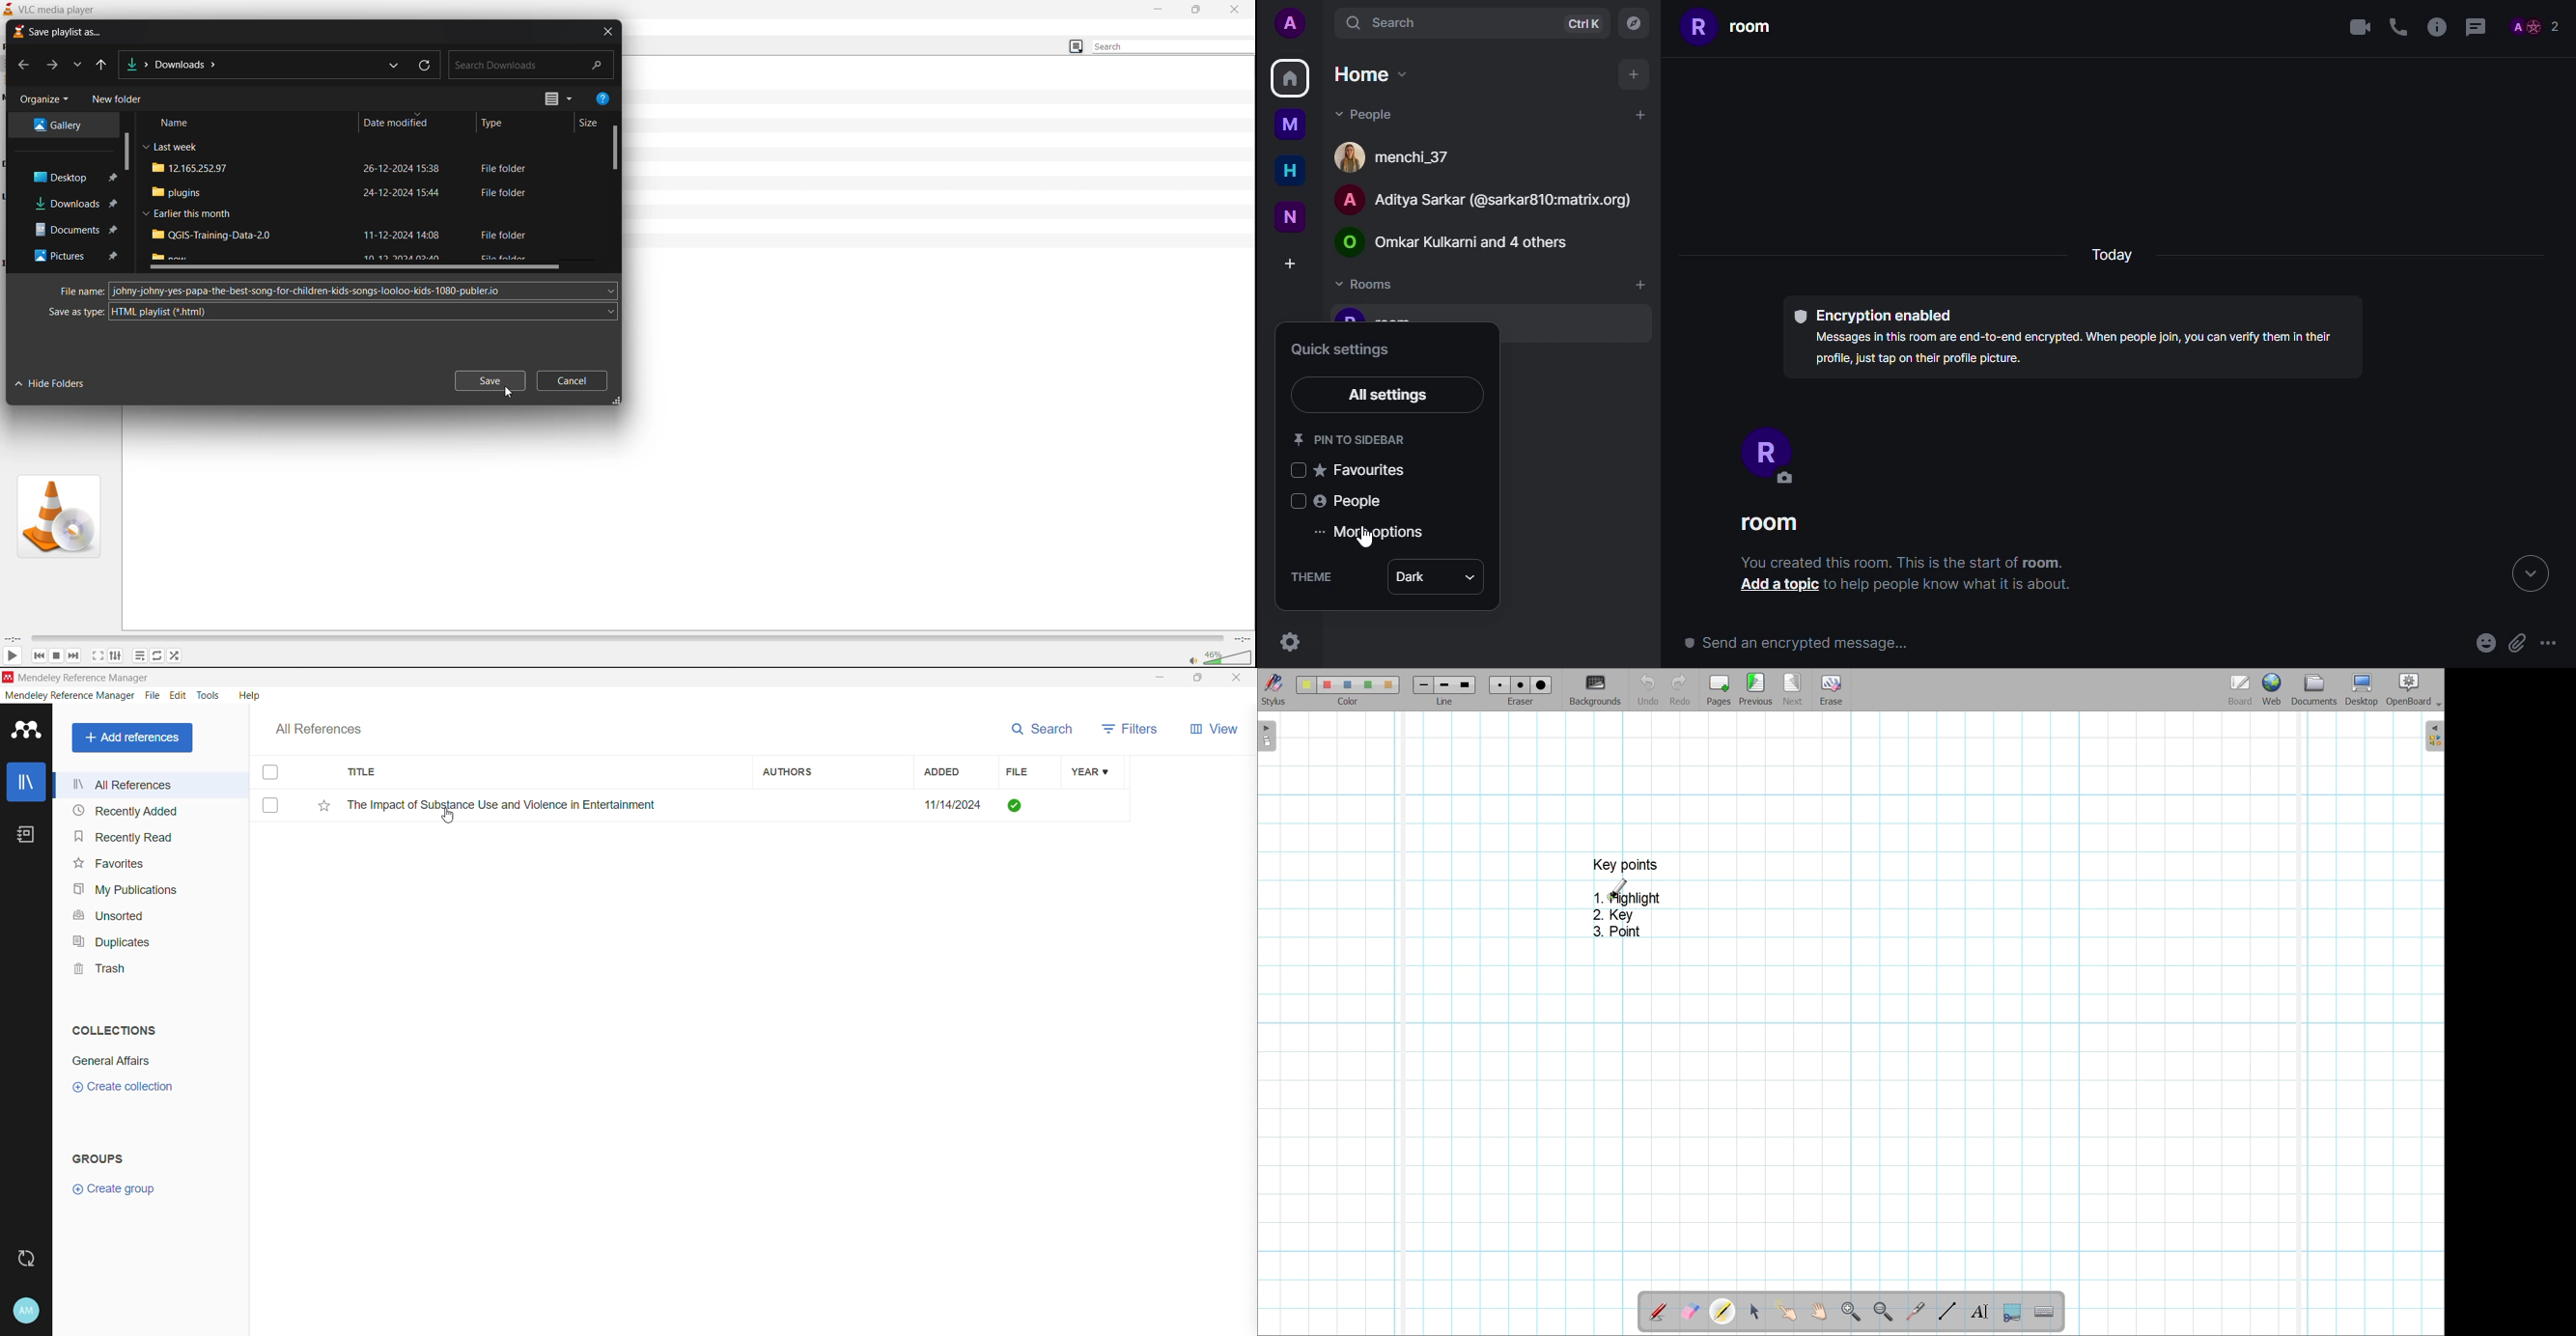  I want to click on close, so click(1237, 9).